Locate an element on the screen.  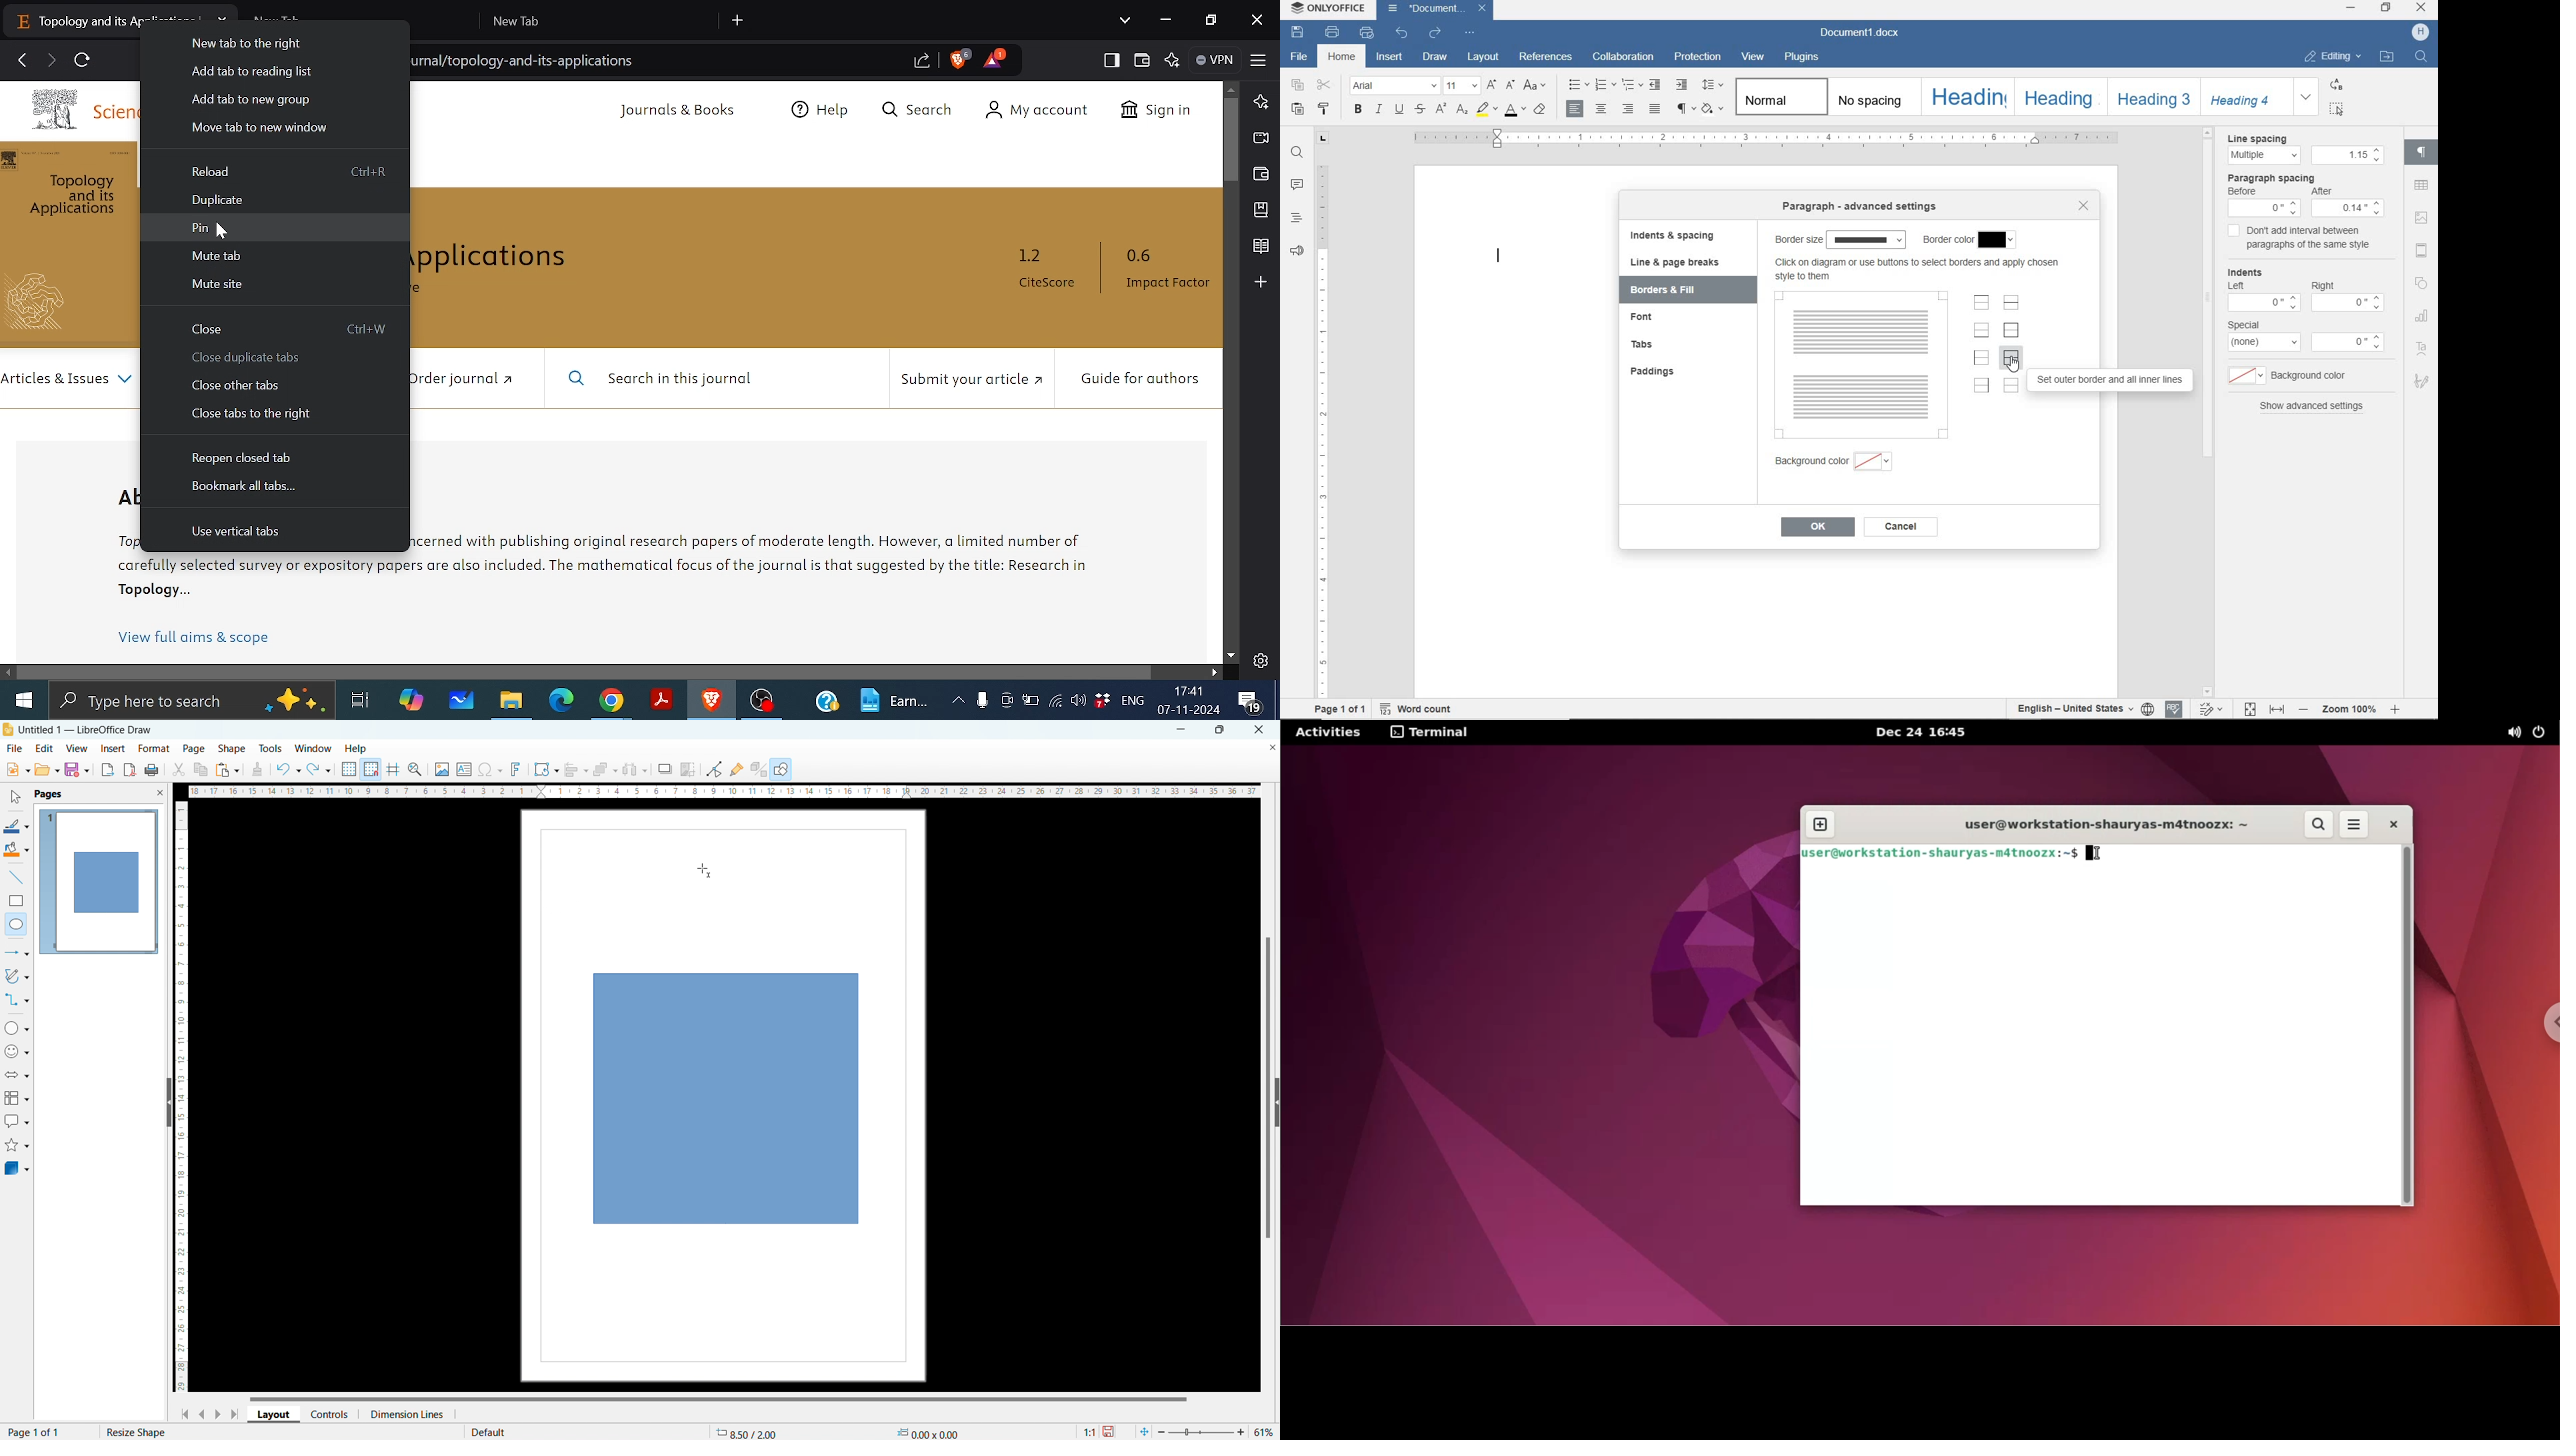
close is located at coordinates (2083, 204).